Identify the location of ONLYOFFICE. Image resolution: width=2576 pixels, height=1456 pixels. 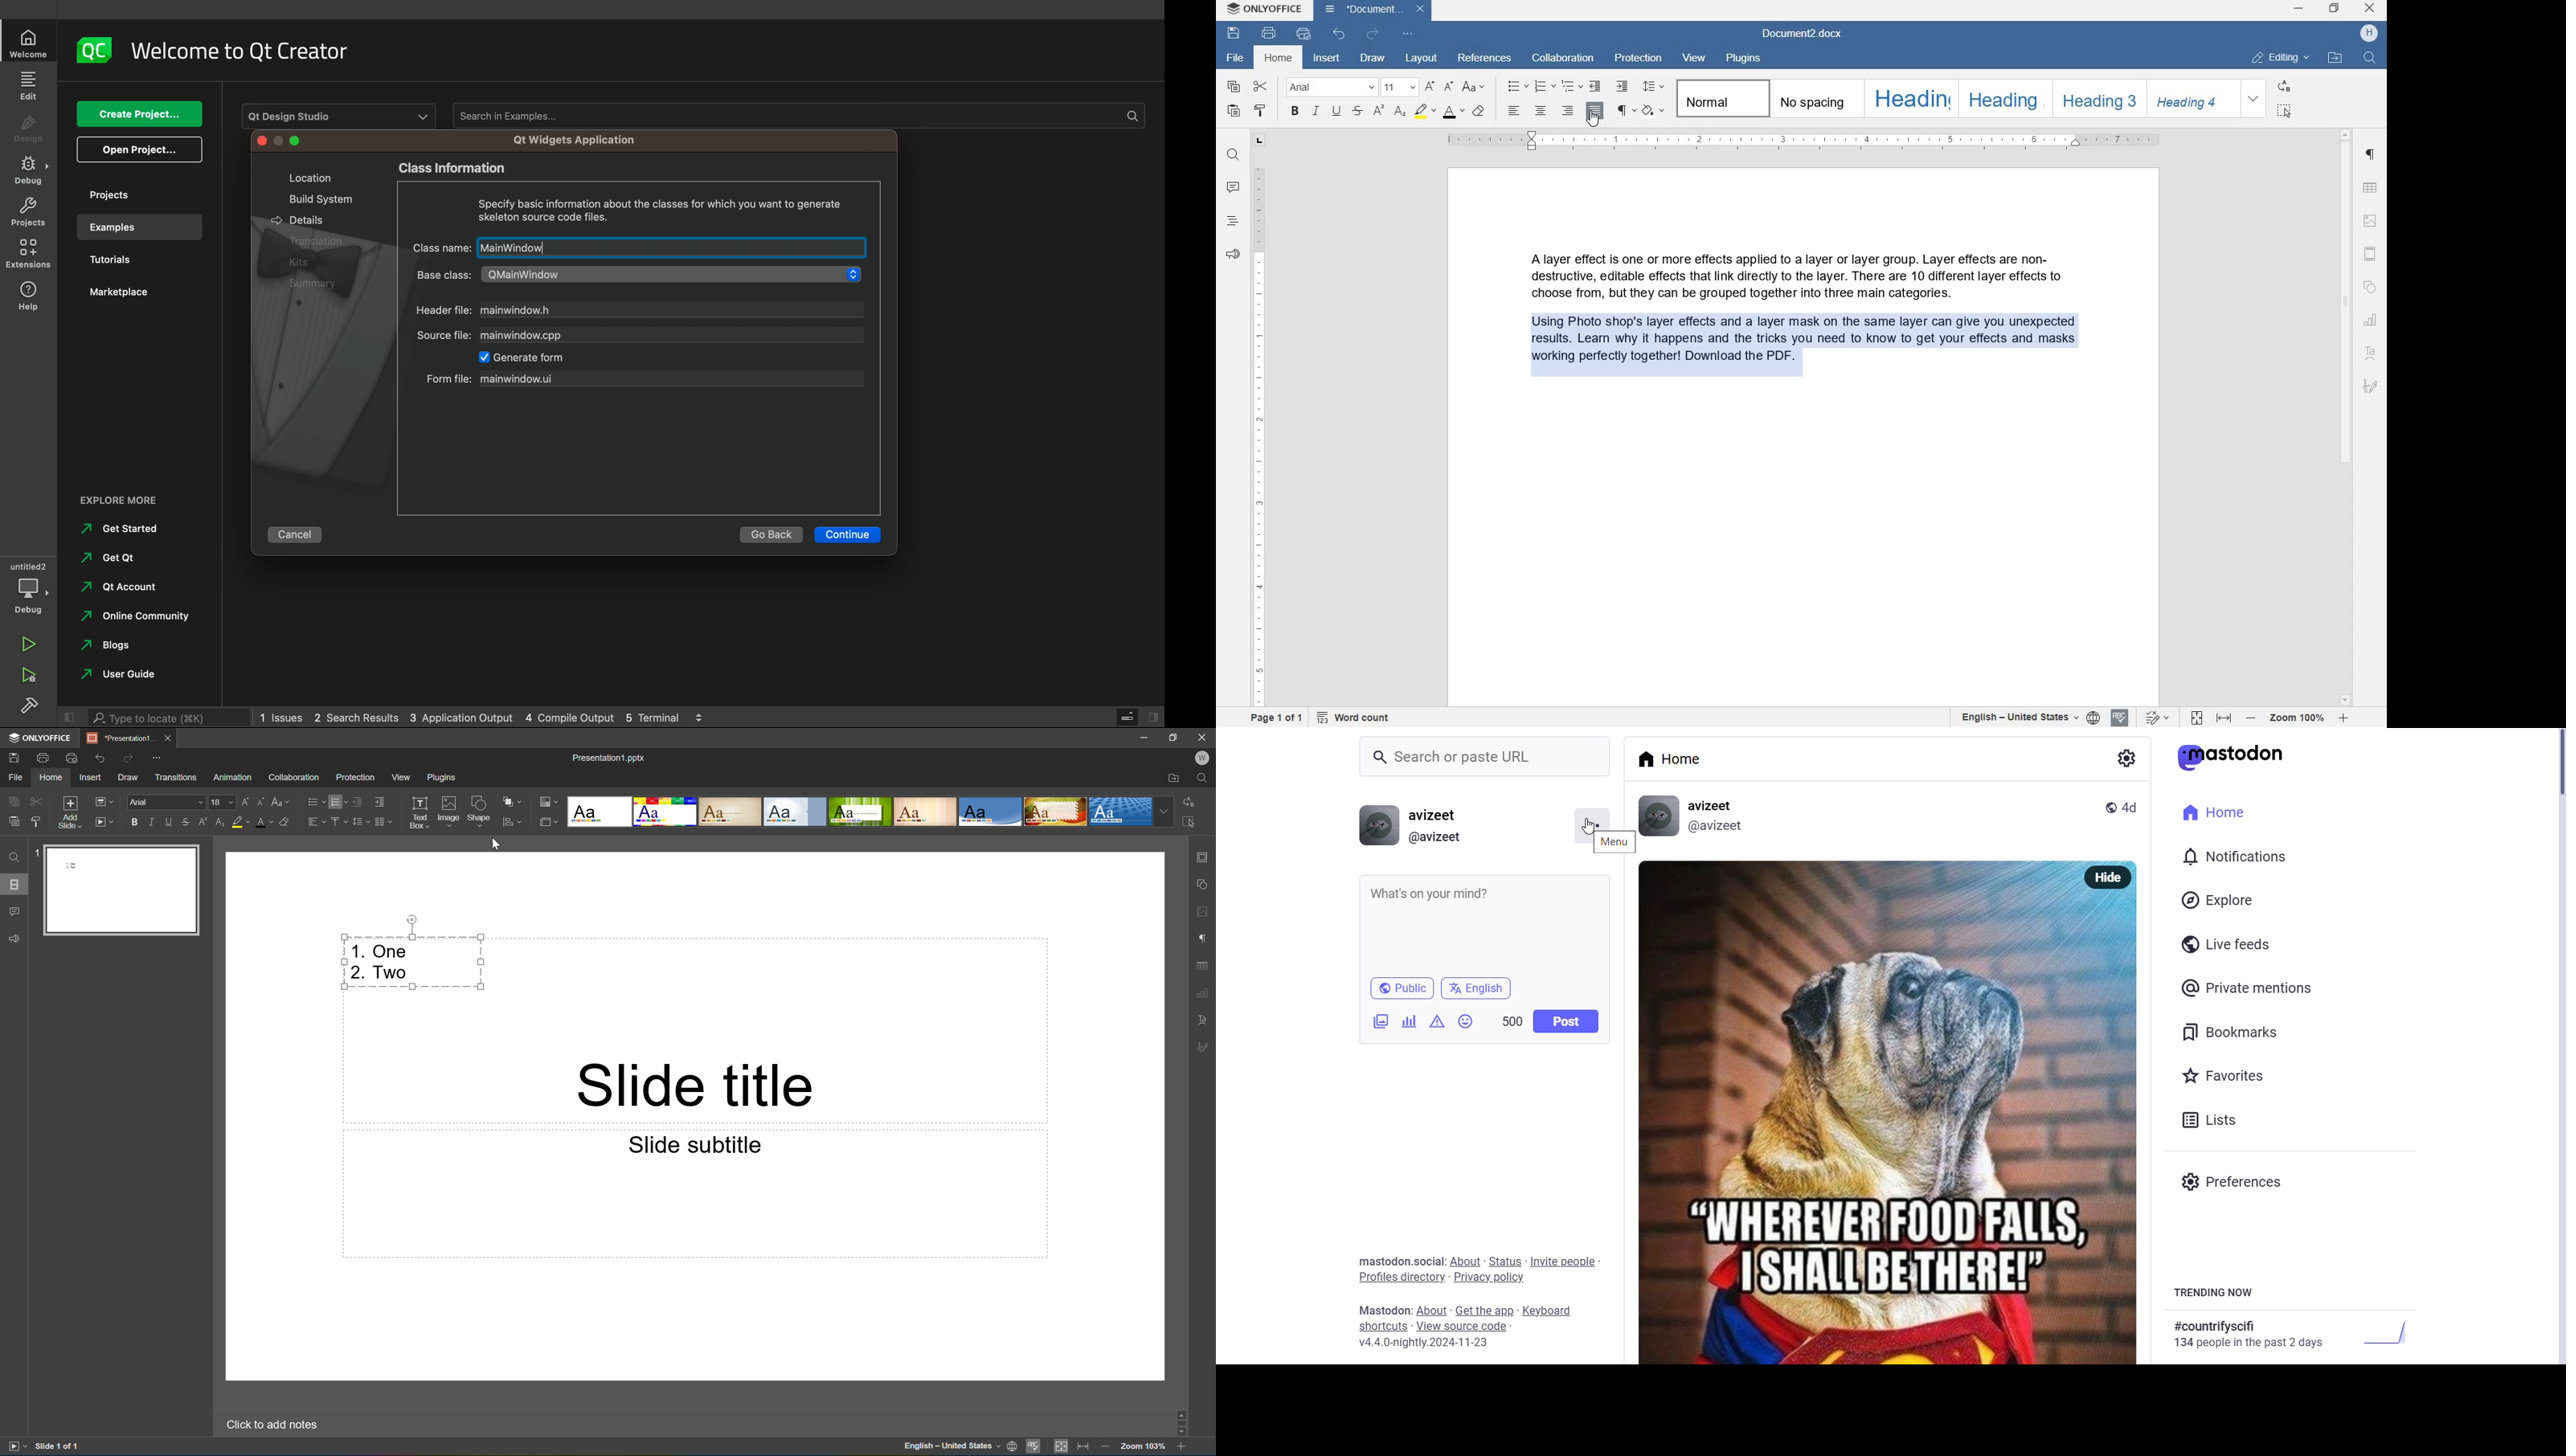
(43, 739).